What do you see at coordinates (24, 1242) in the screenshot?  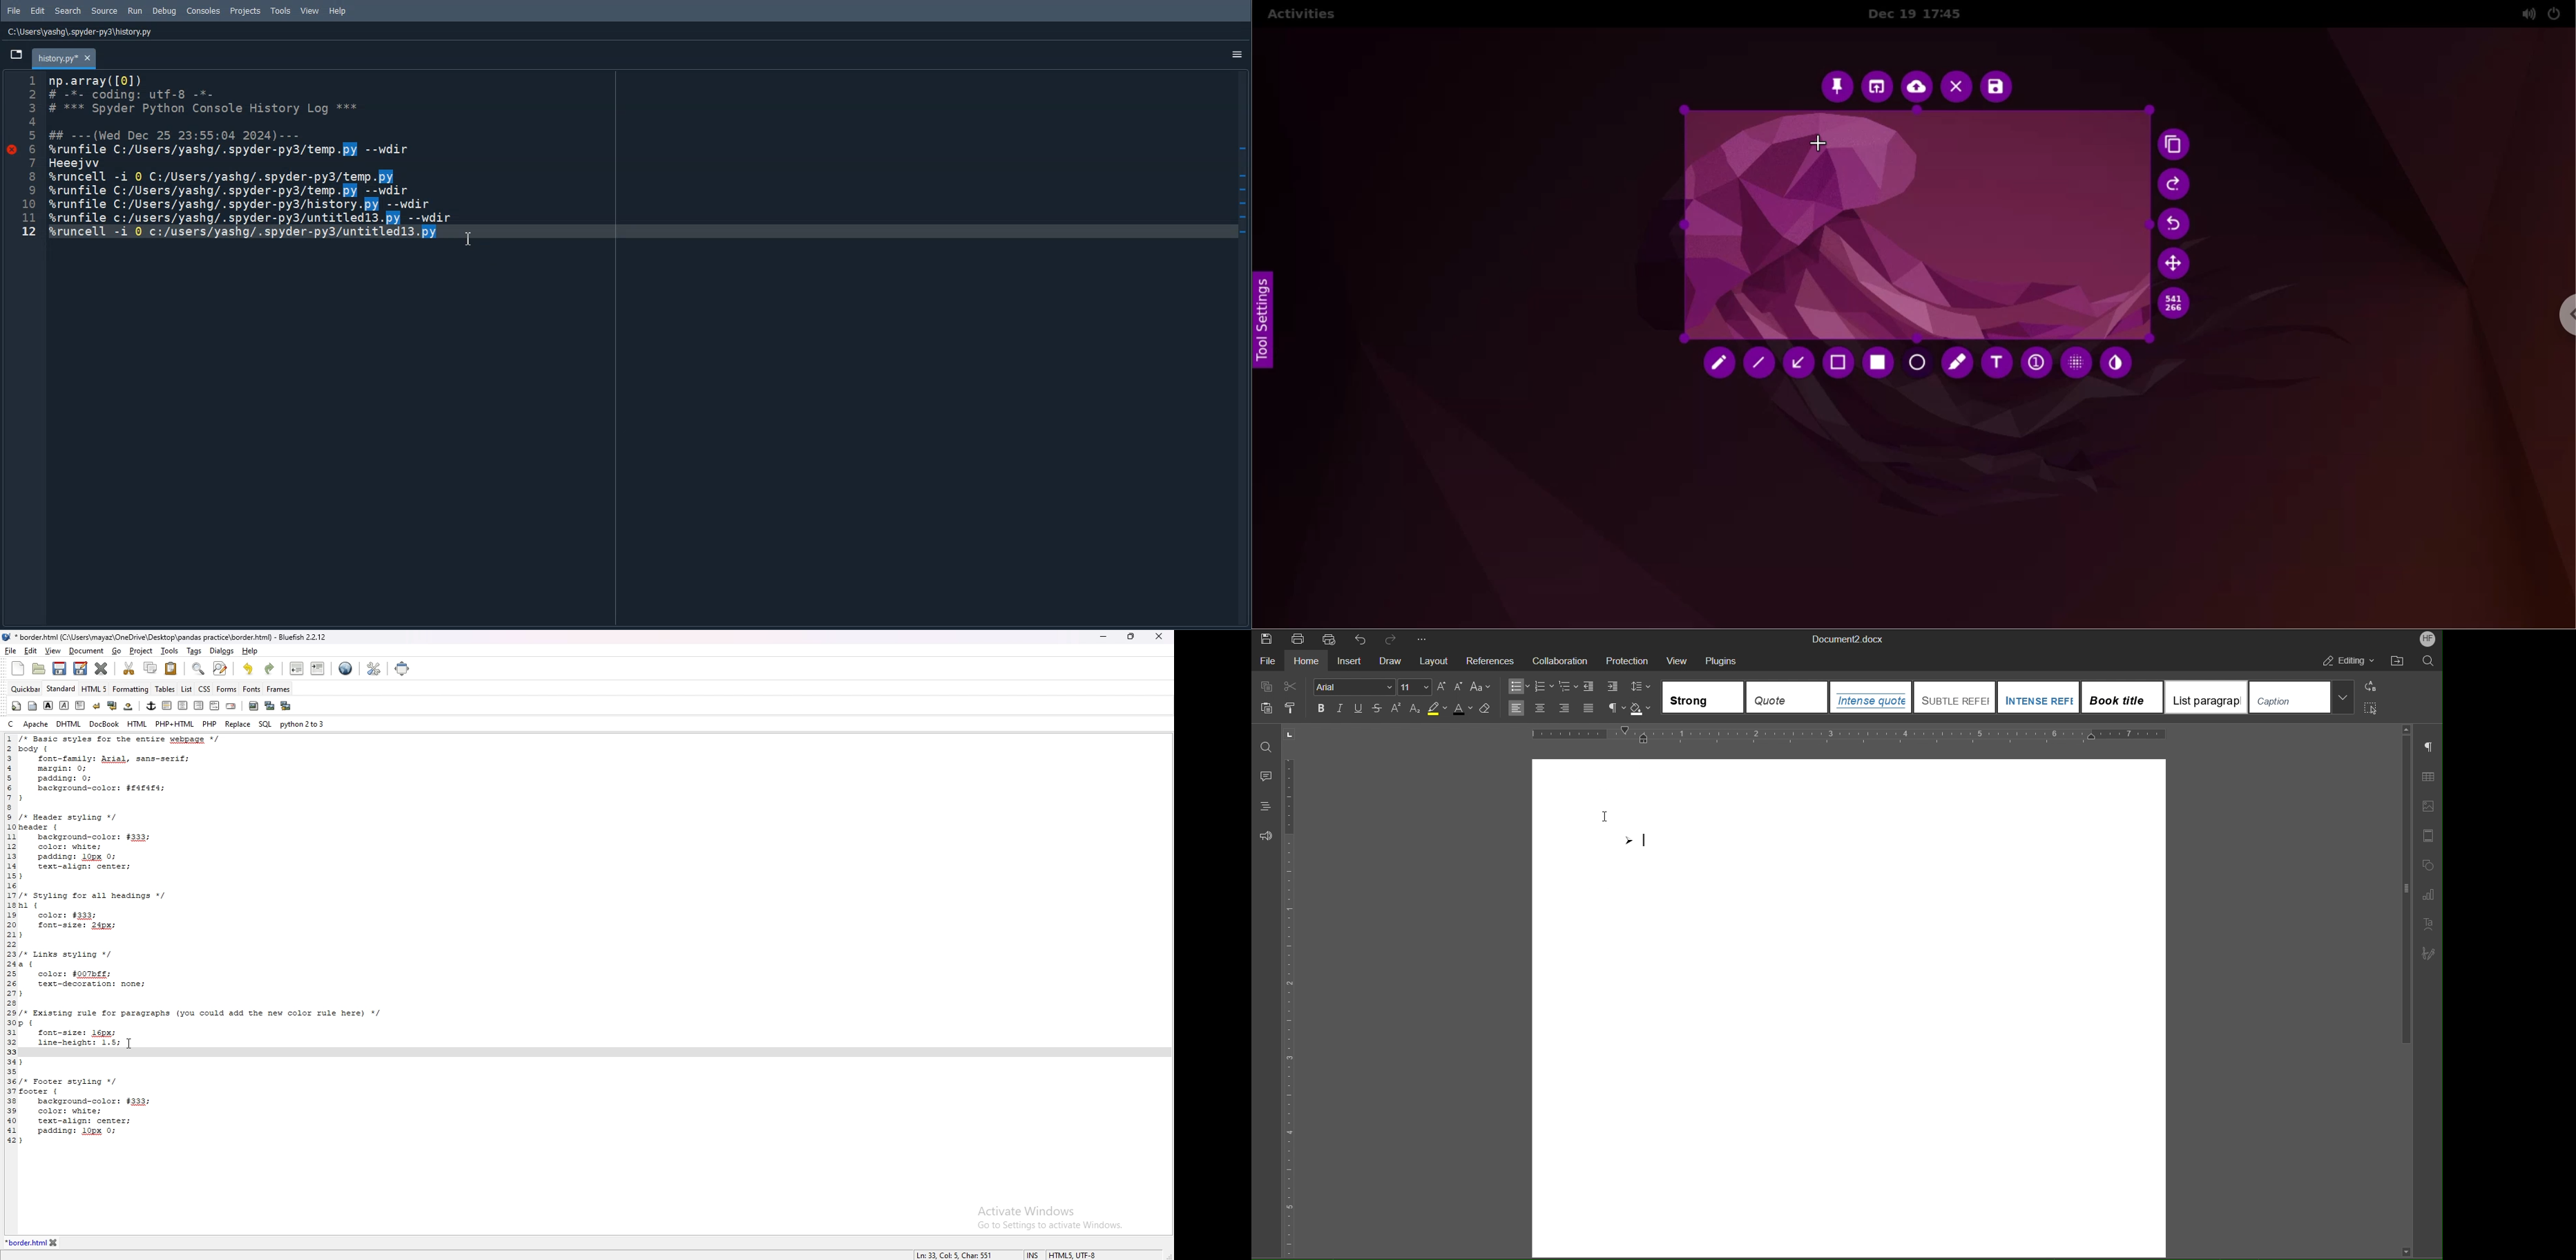 I see `tab` at bounding box center [24, 1242].